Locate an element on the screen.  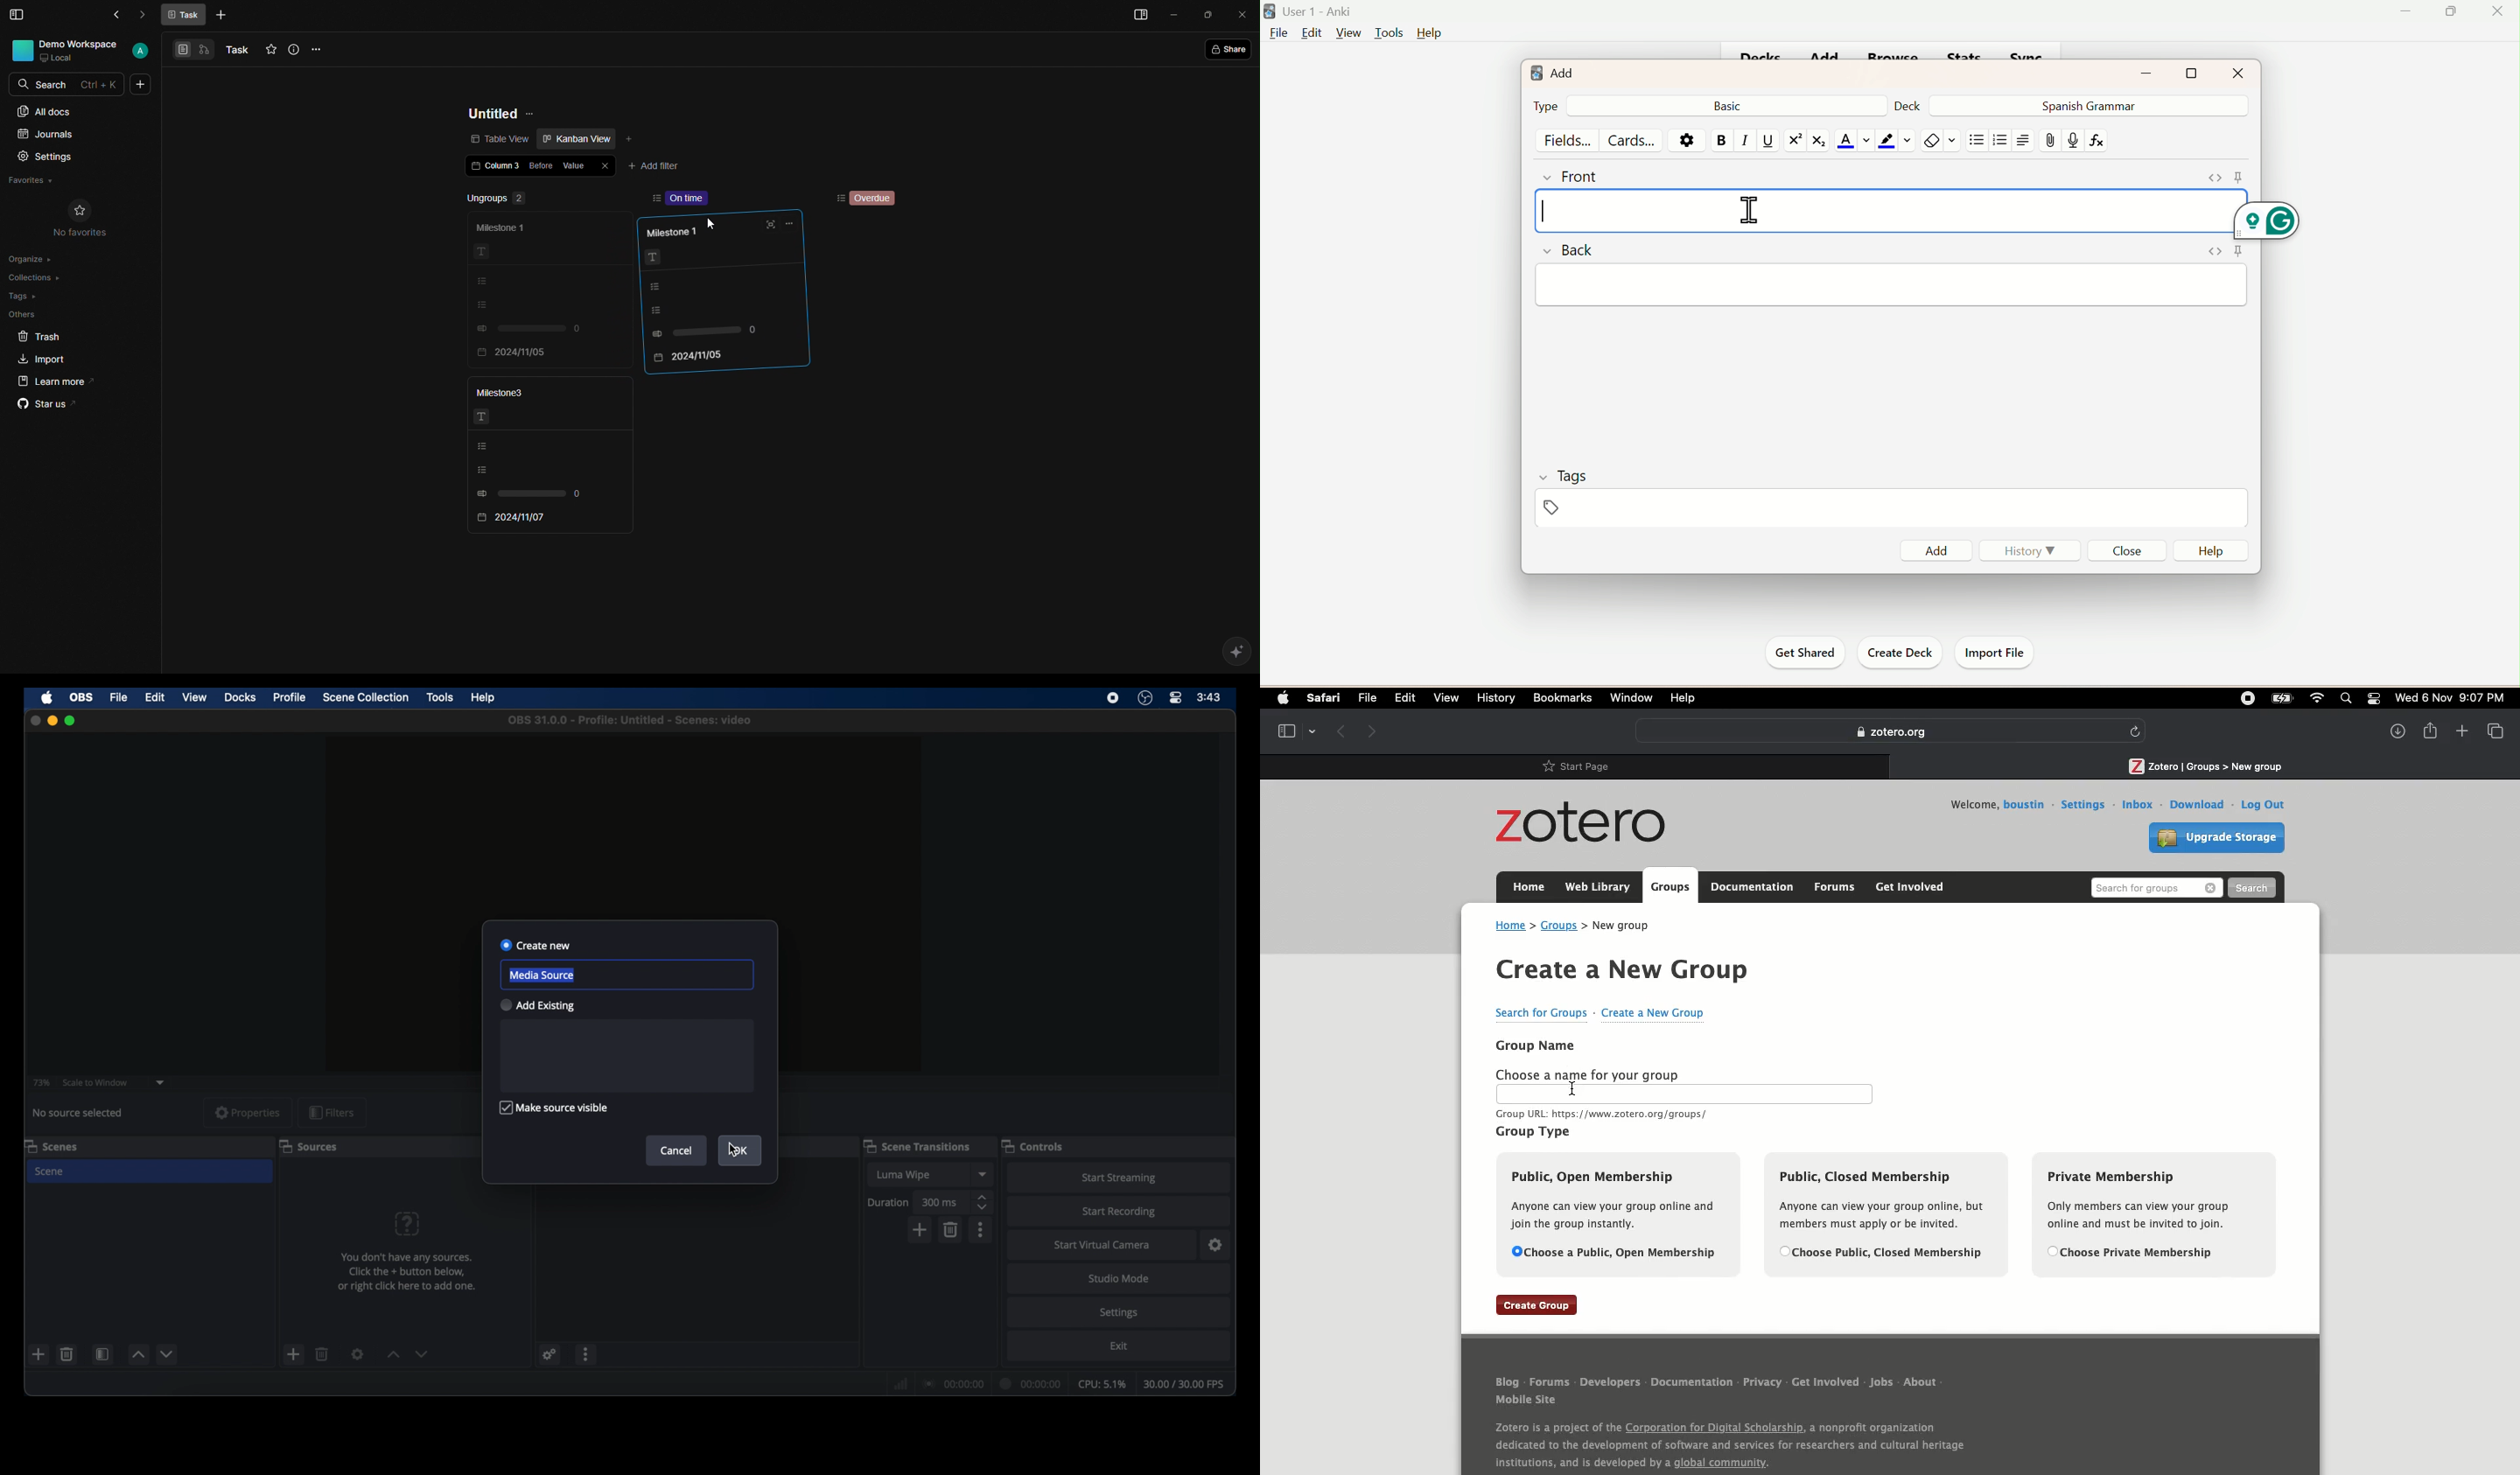
Charge is located at coordinates (2278, 698).